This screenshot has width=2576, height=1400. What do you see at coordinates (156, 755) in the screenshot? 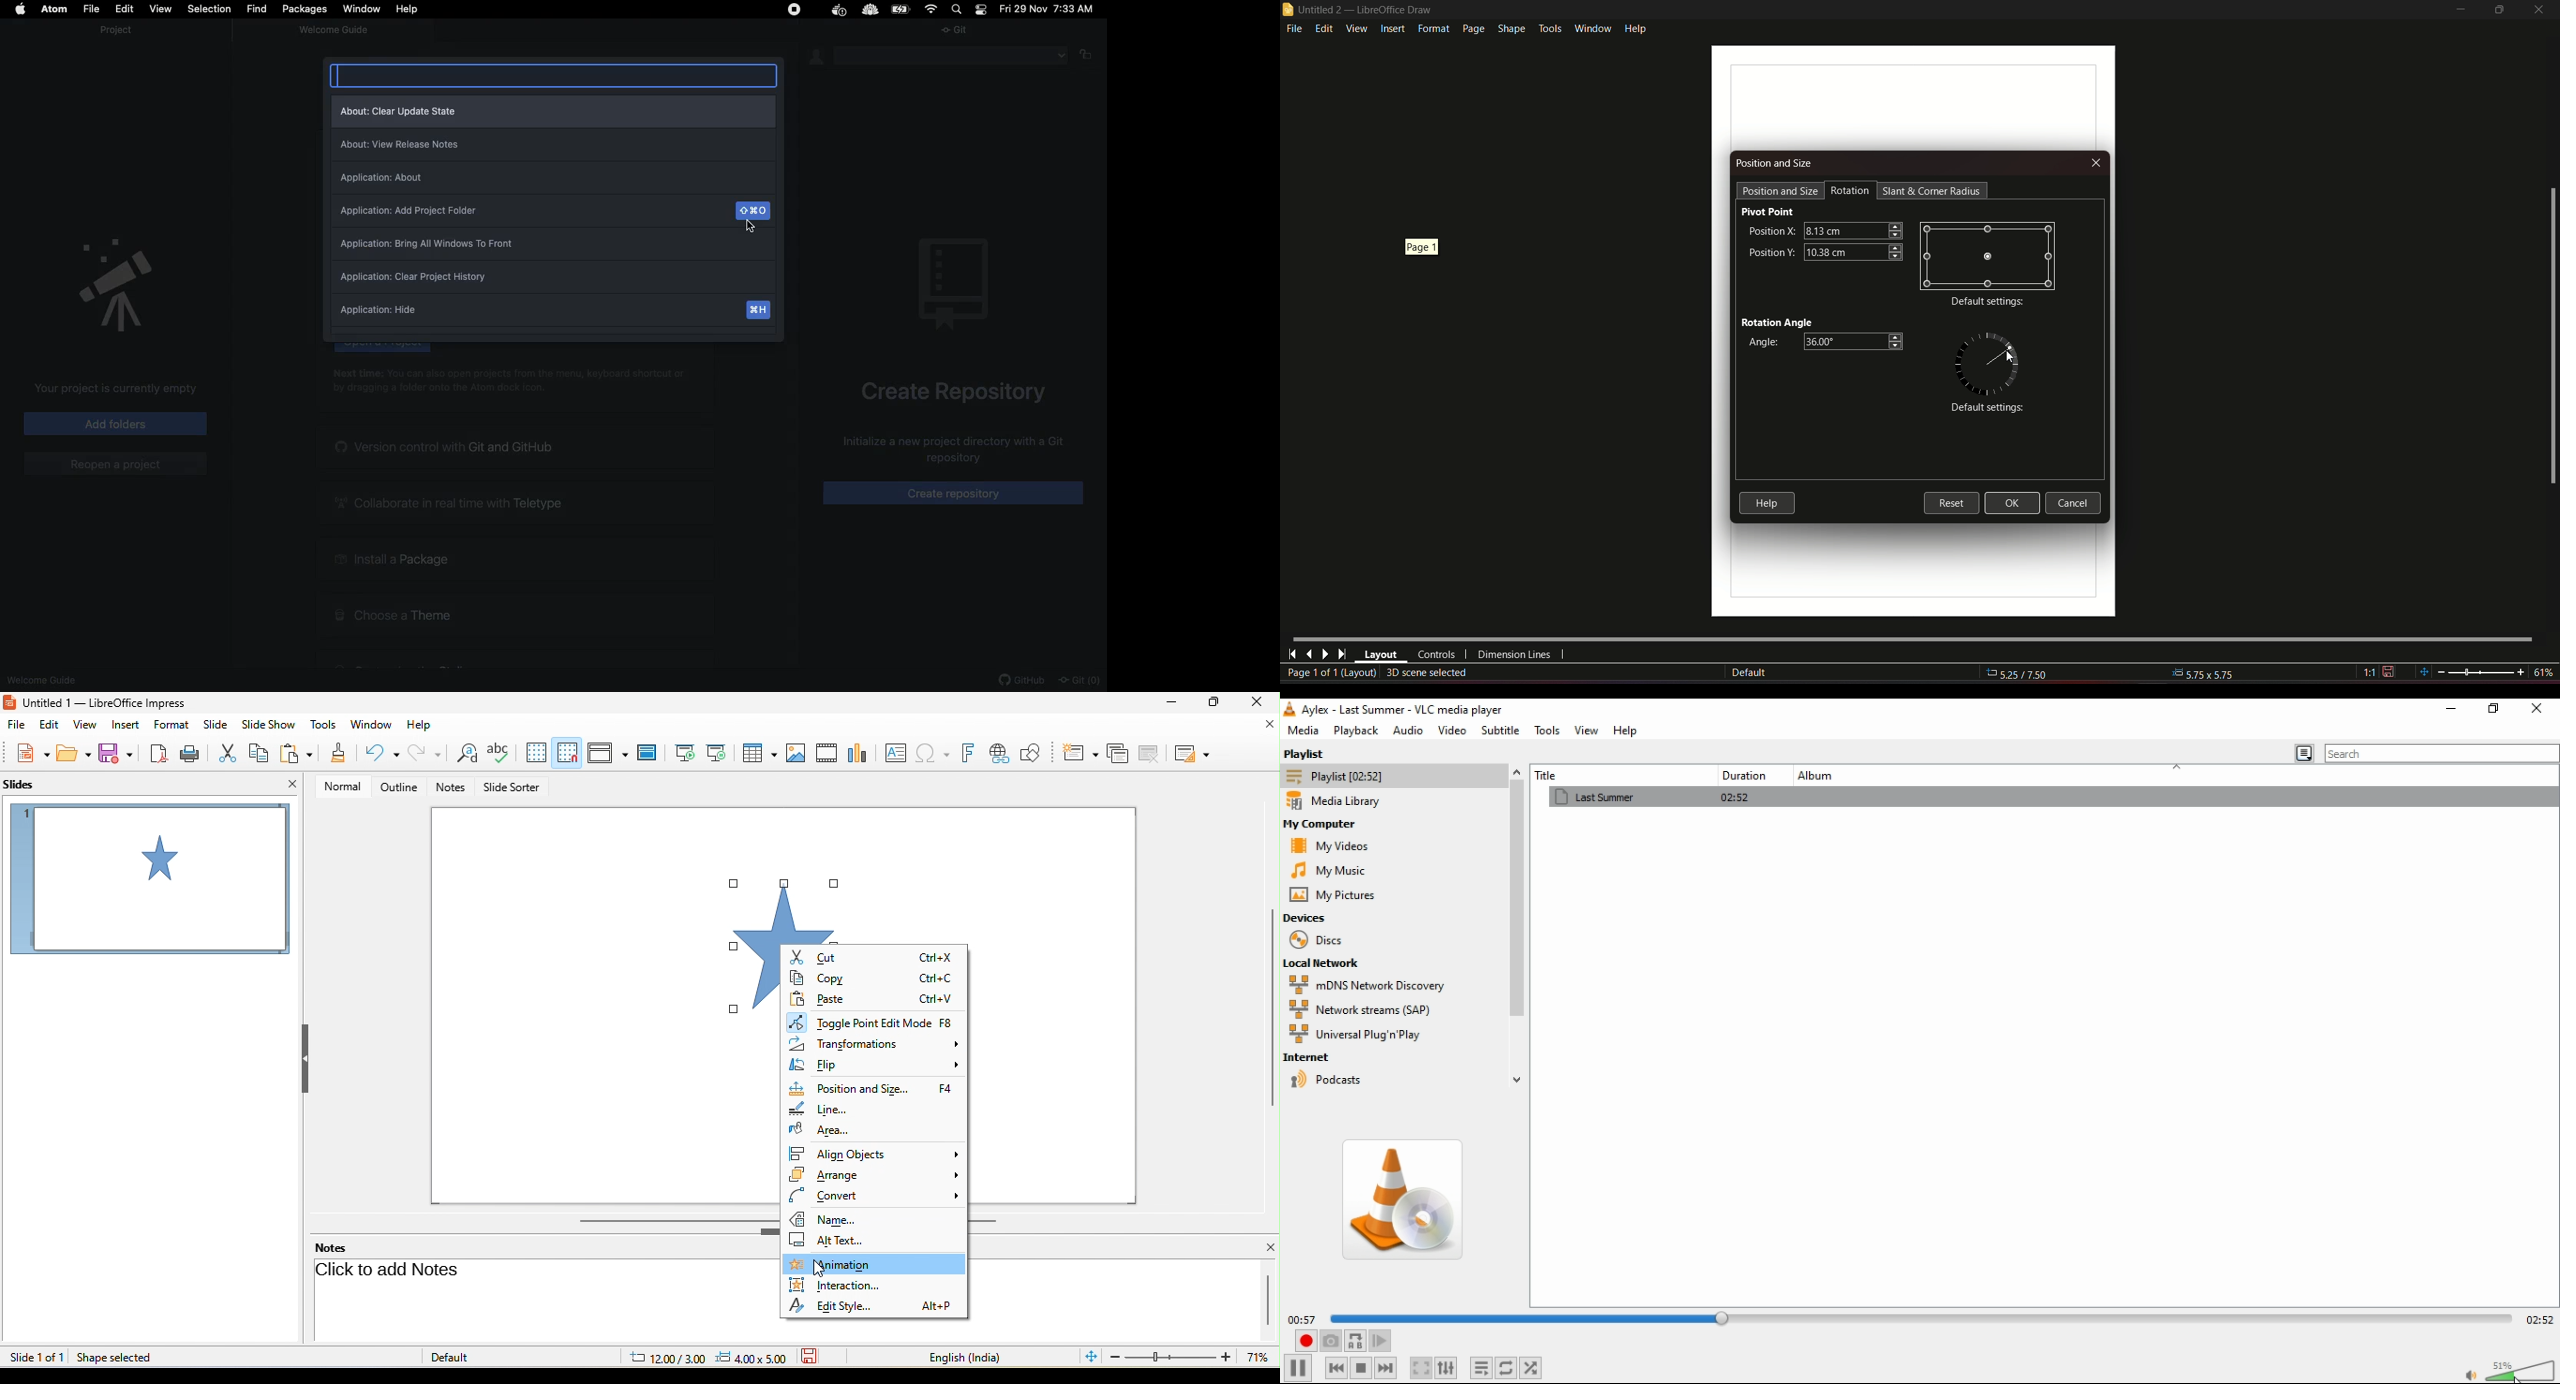
I see `export directly as pdf` at bounding box center [156, 755].